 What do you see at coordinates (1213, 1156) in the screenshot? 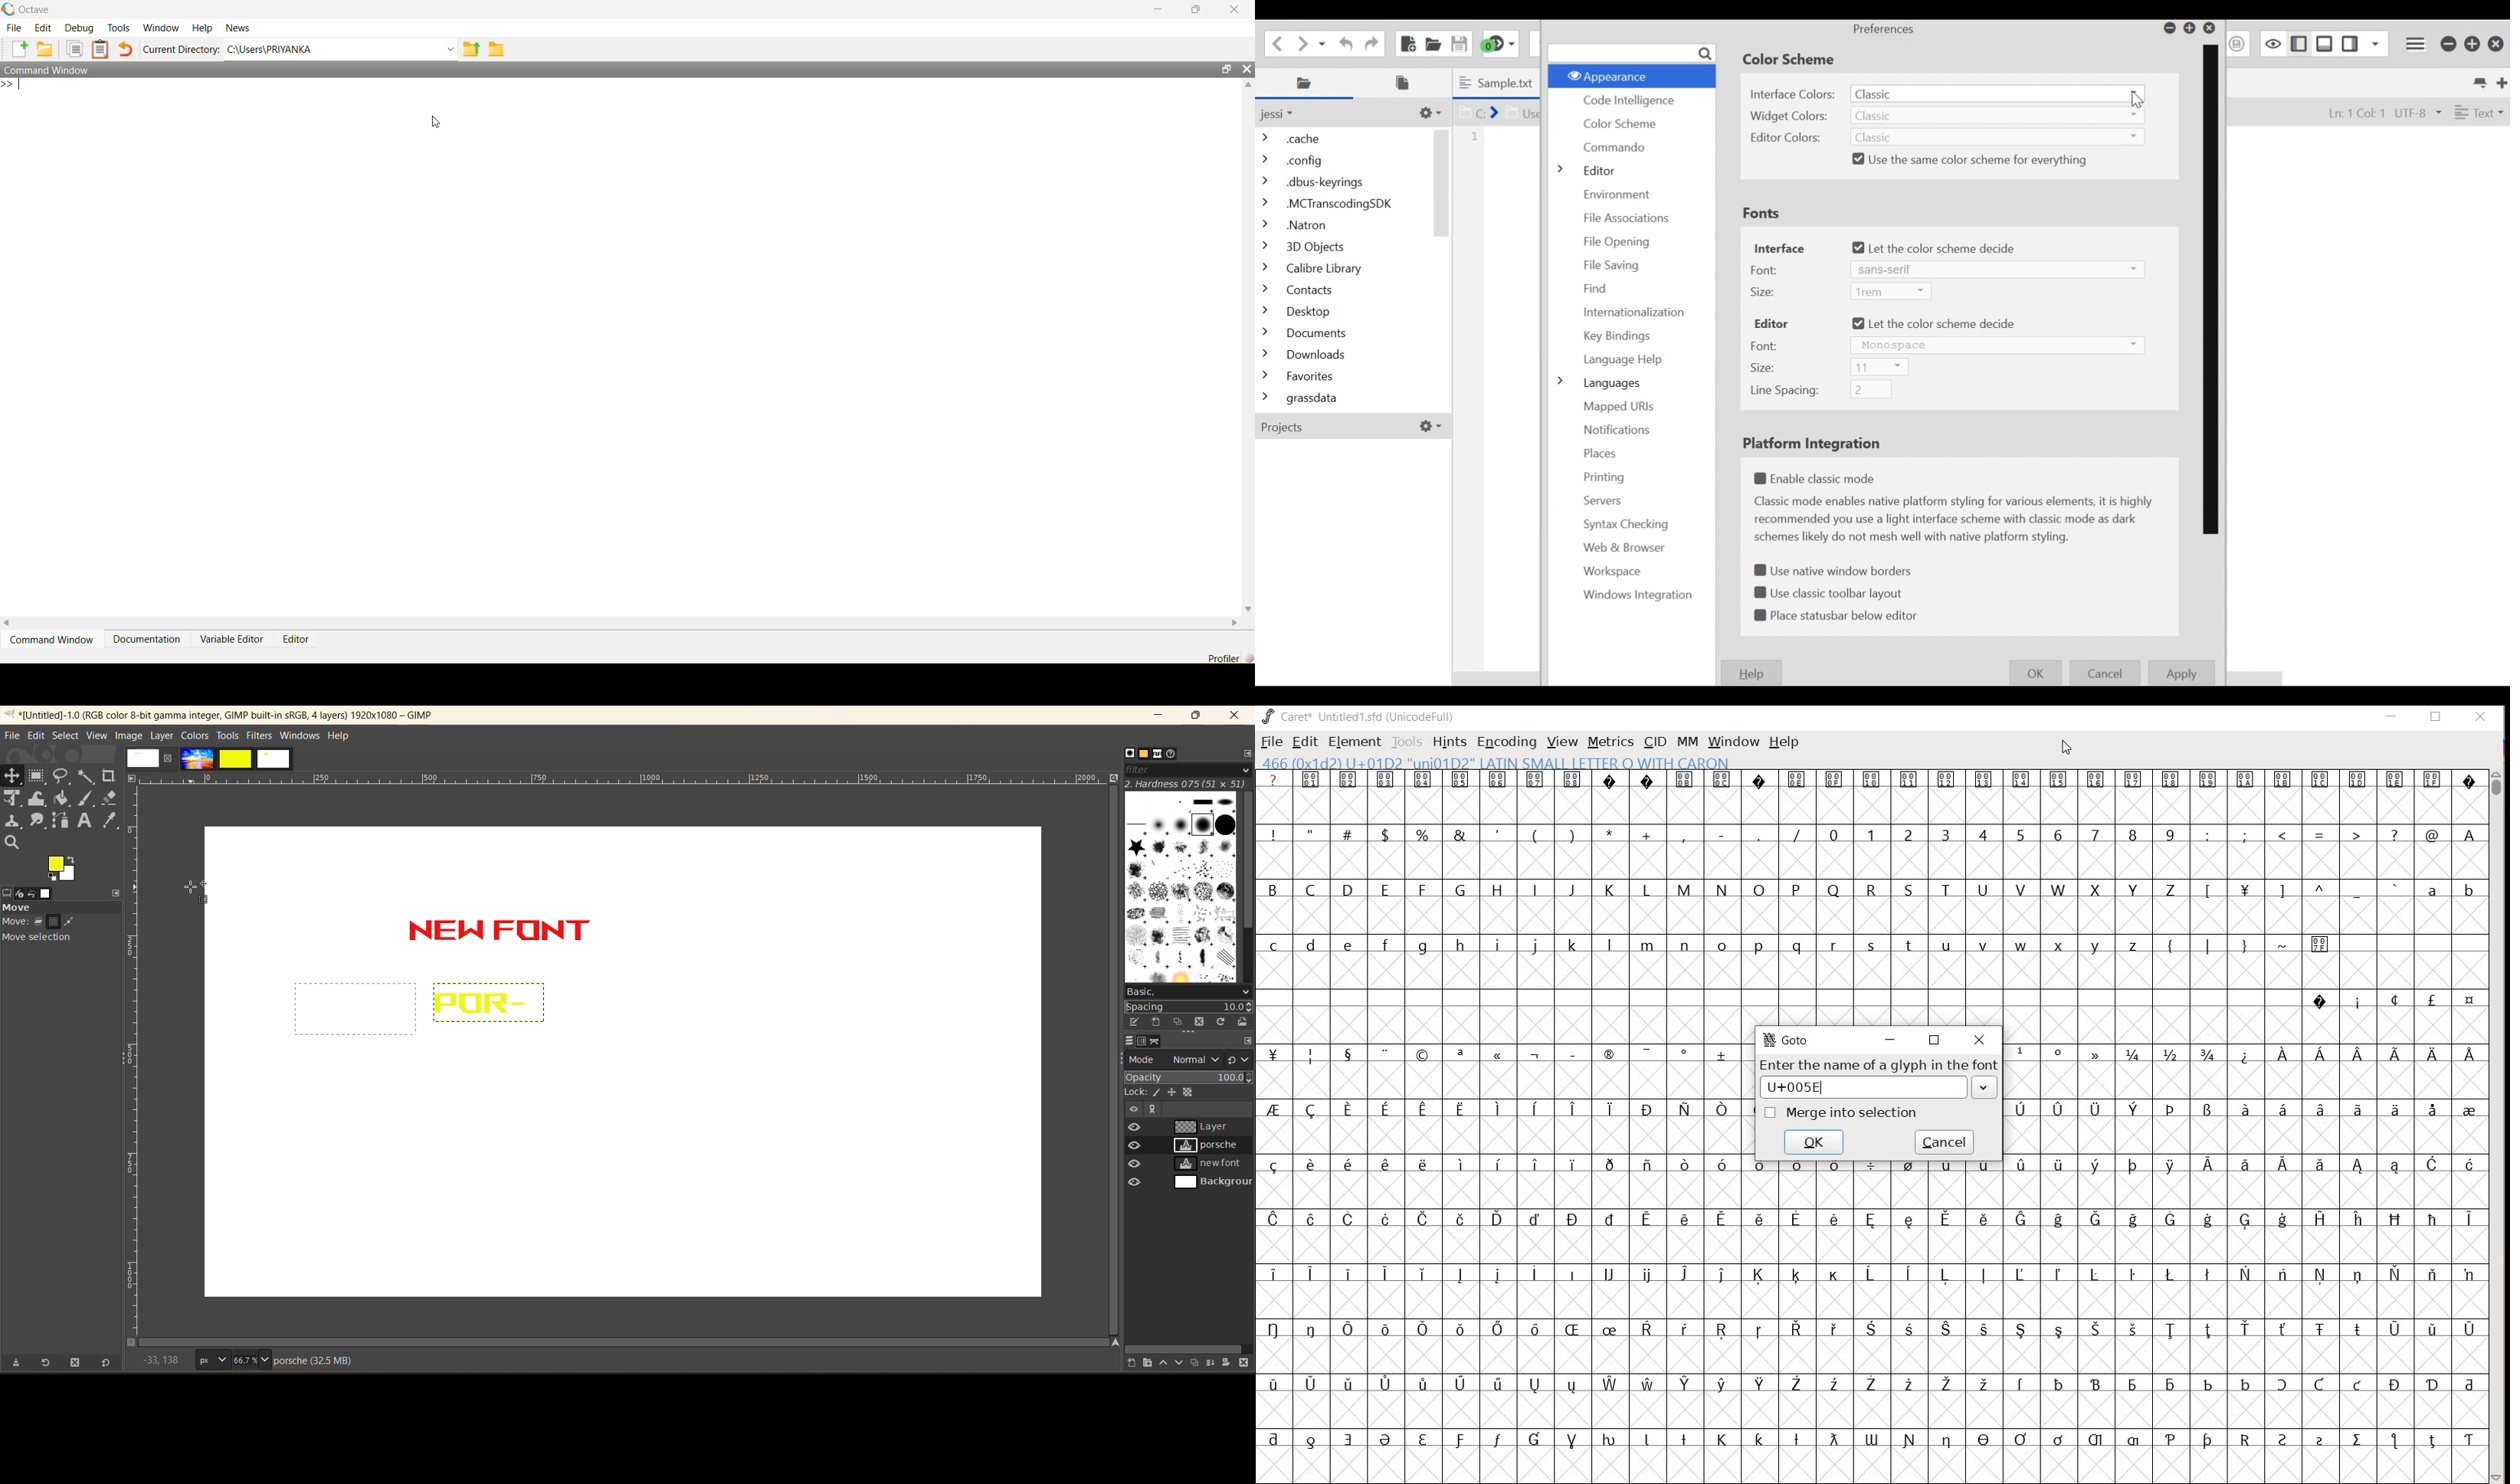
I see `layers` at bounding box center [1213, 1156].